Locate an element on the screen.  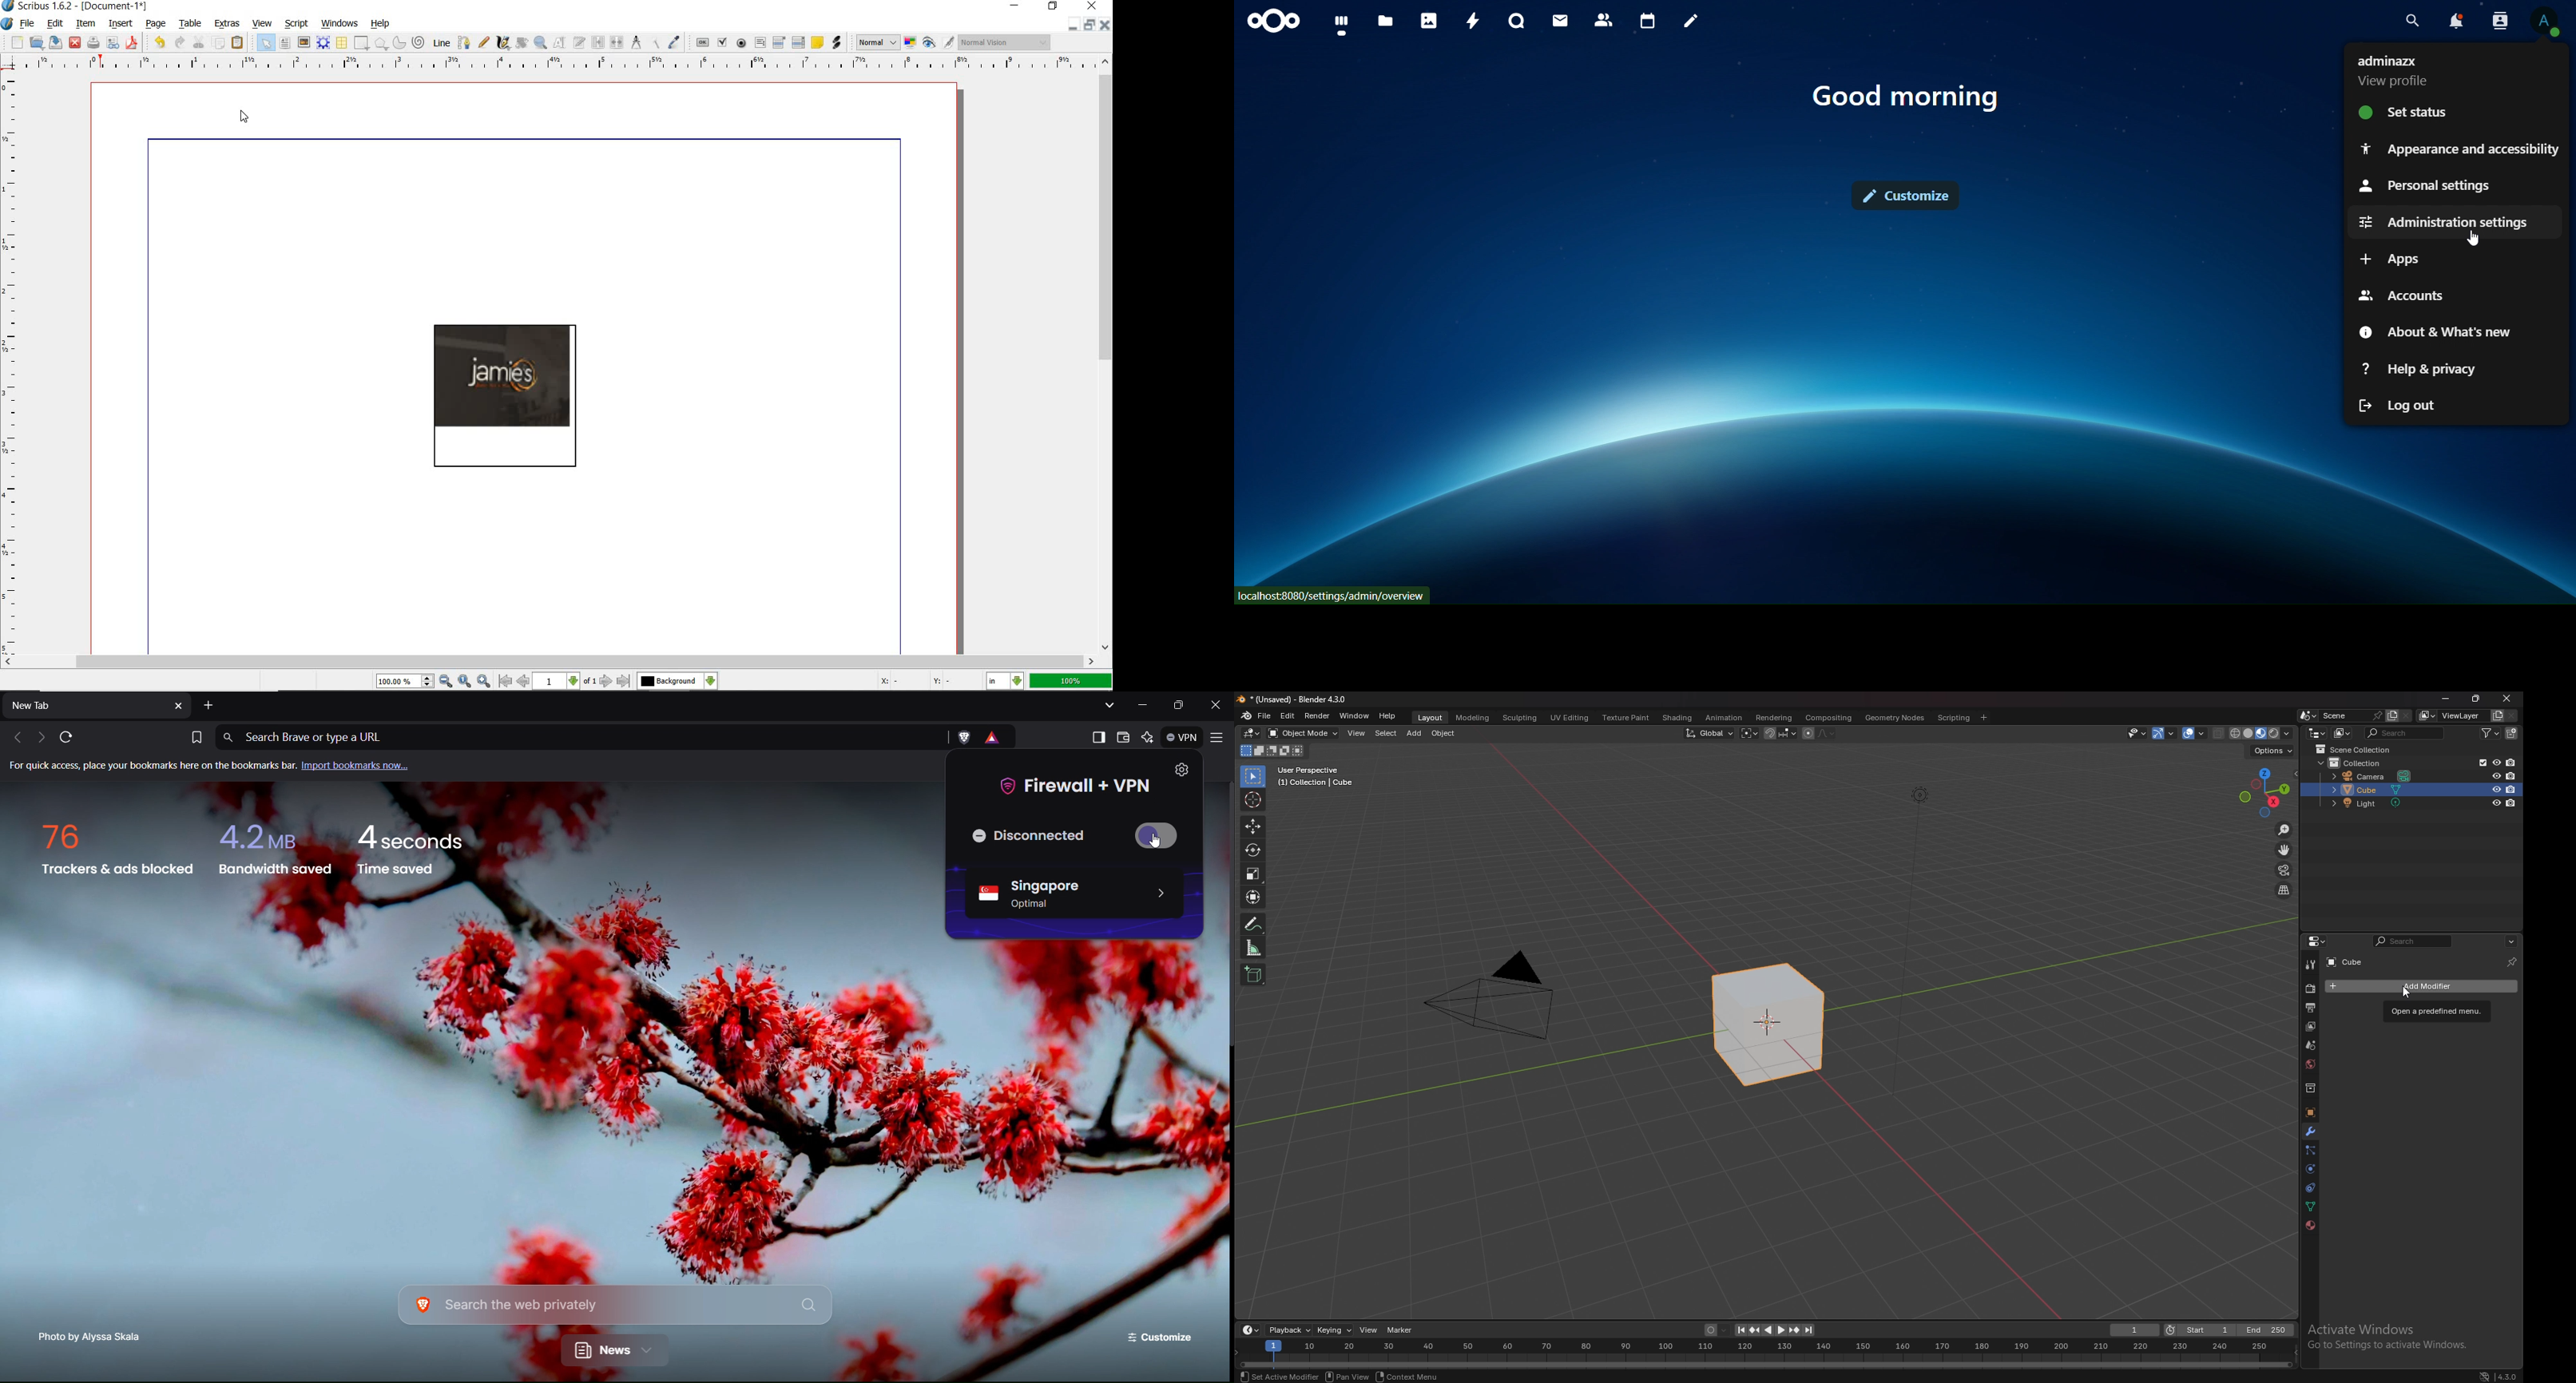
customize is located at coordinates (1908, 198).